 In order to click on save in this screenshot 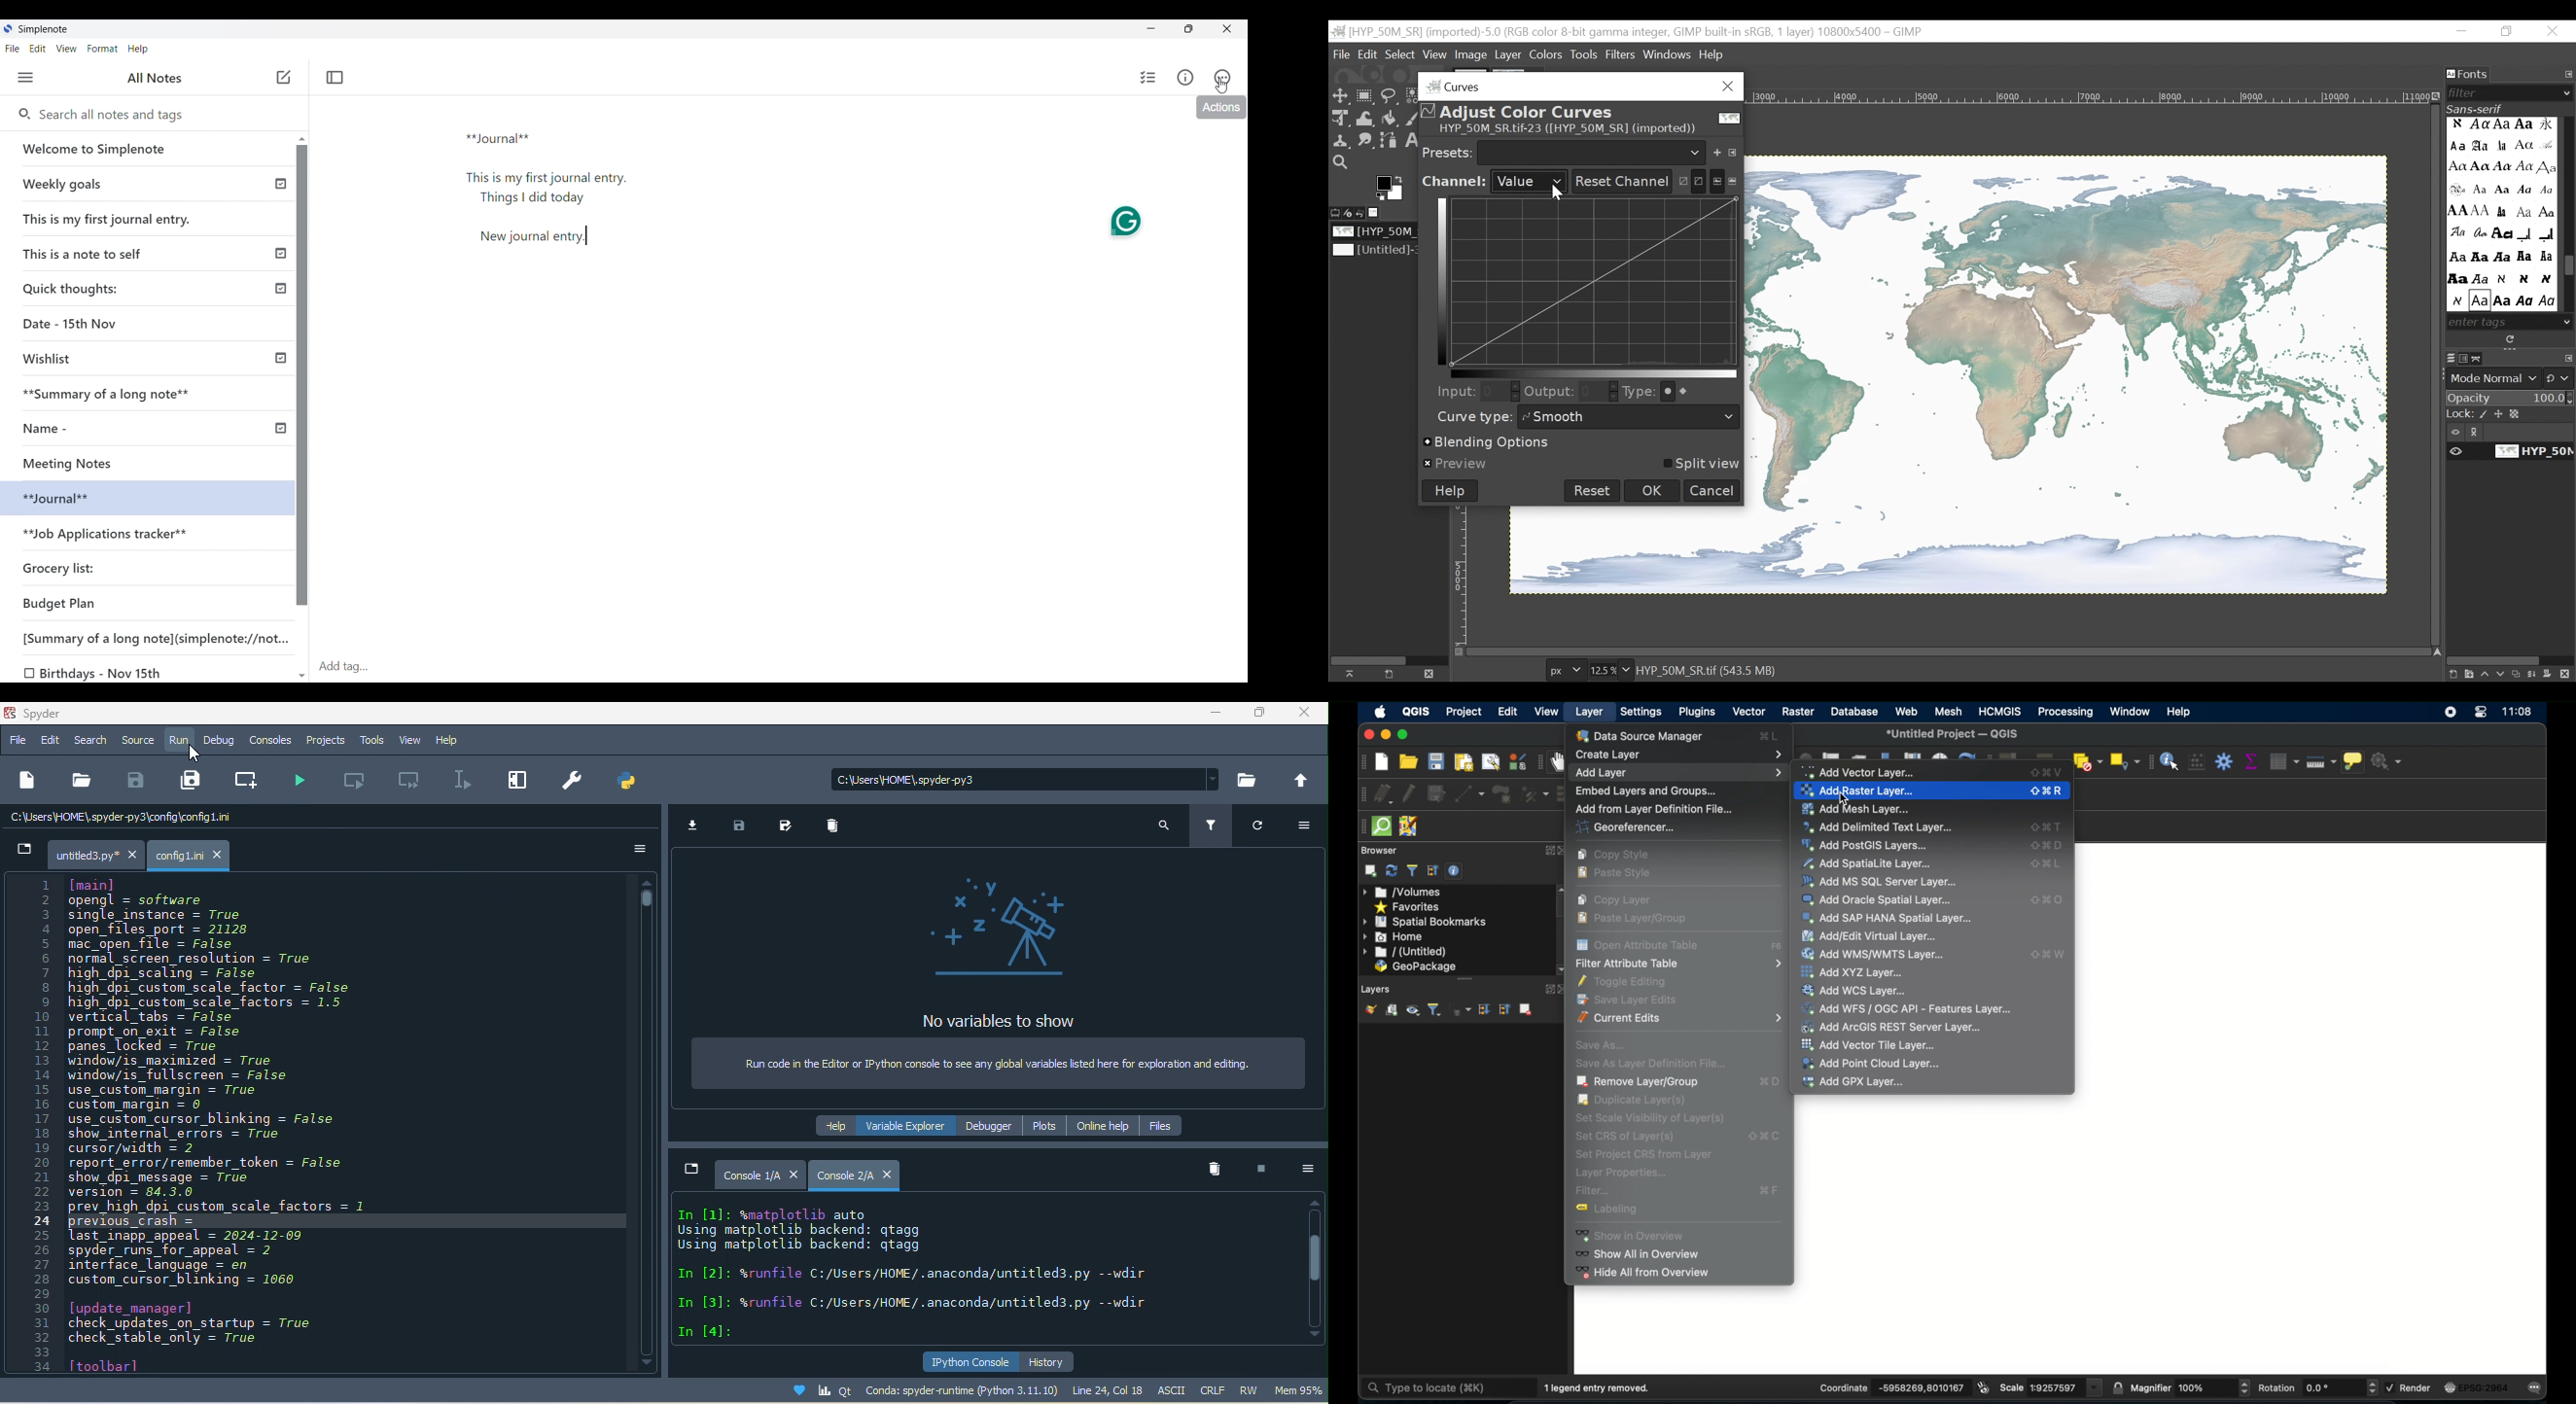, I will do `click(739, 826)`.